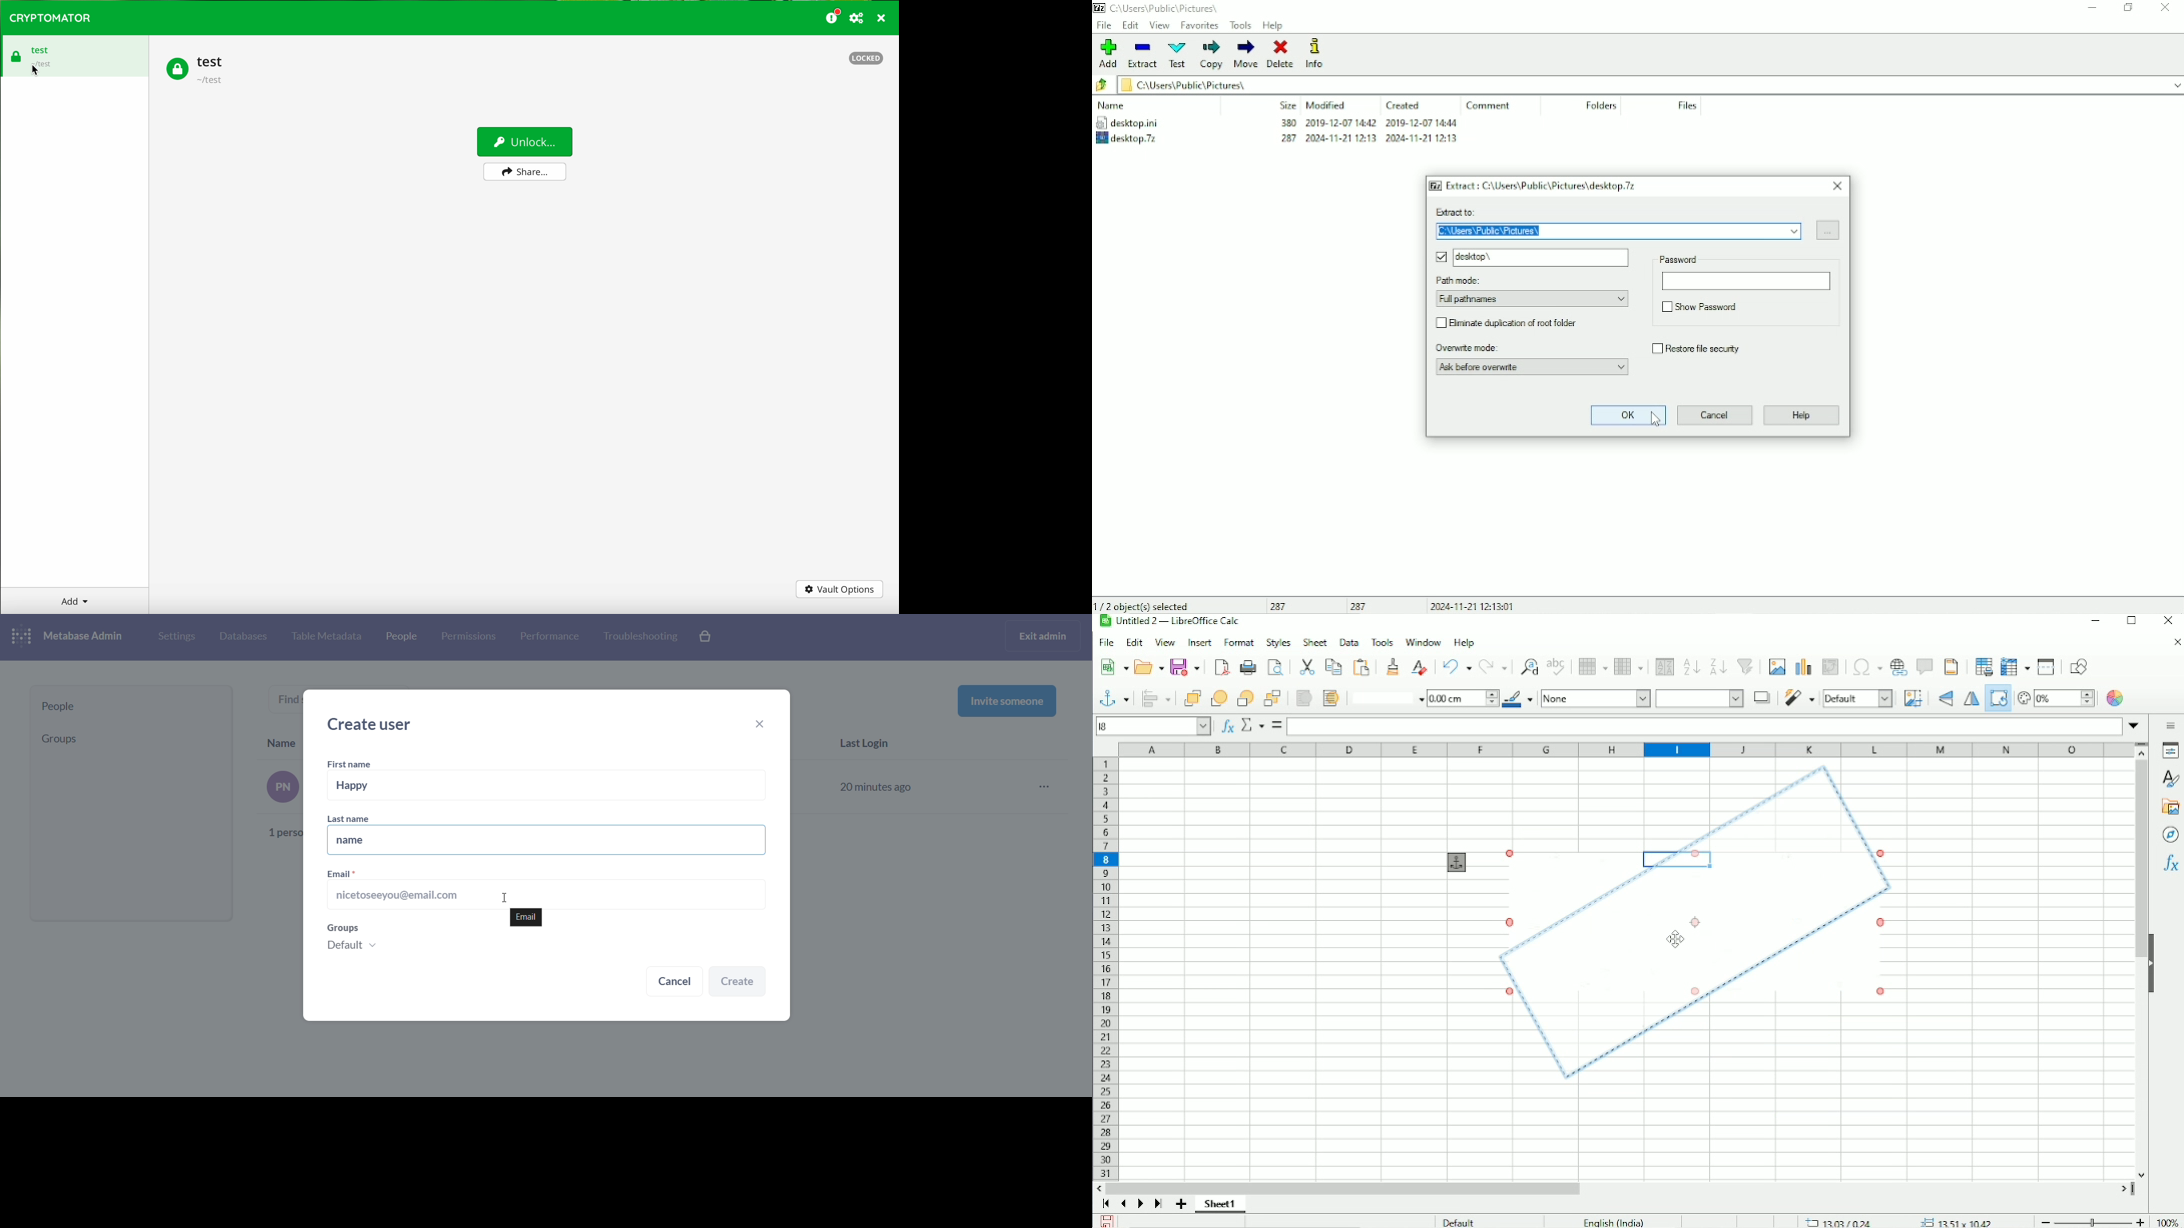 The width and height of the screenshot is (2184, 1232). I want to click on Sheet 1, so click(1220, 1205).